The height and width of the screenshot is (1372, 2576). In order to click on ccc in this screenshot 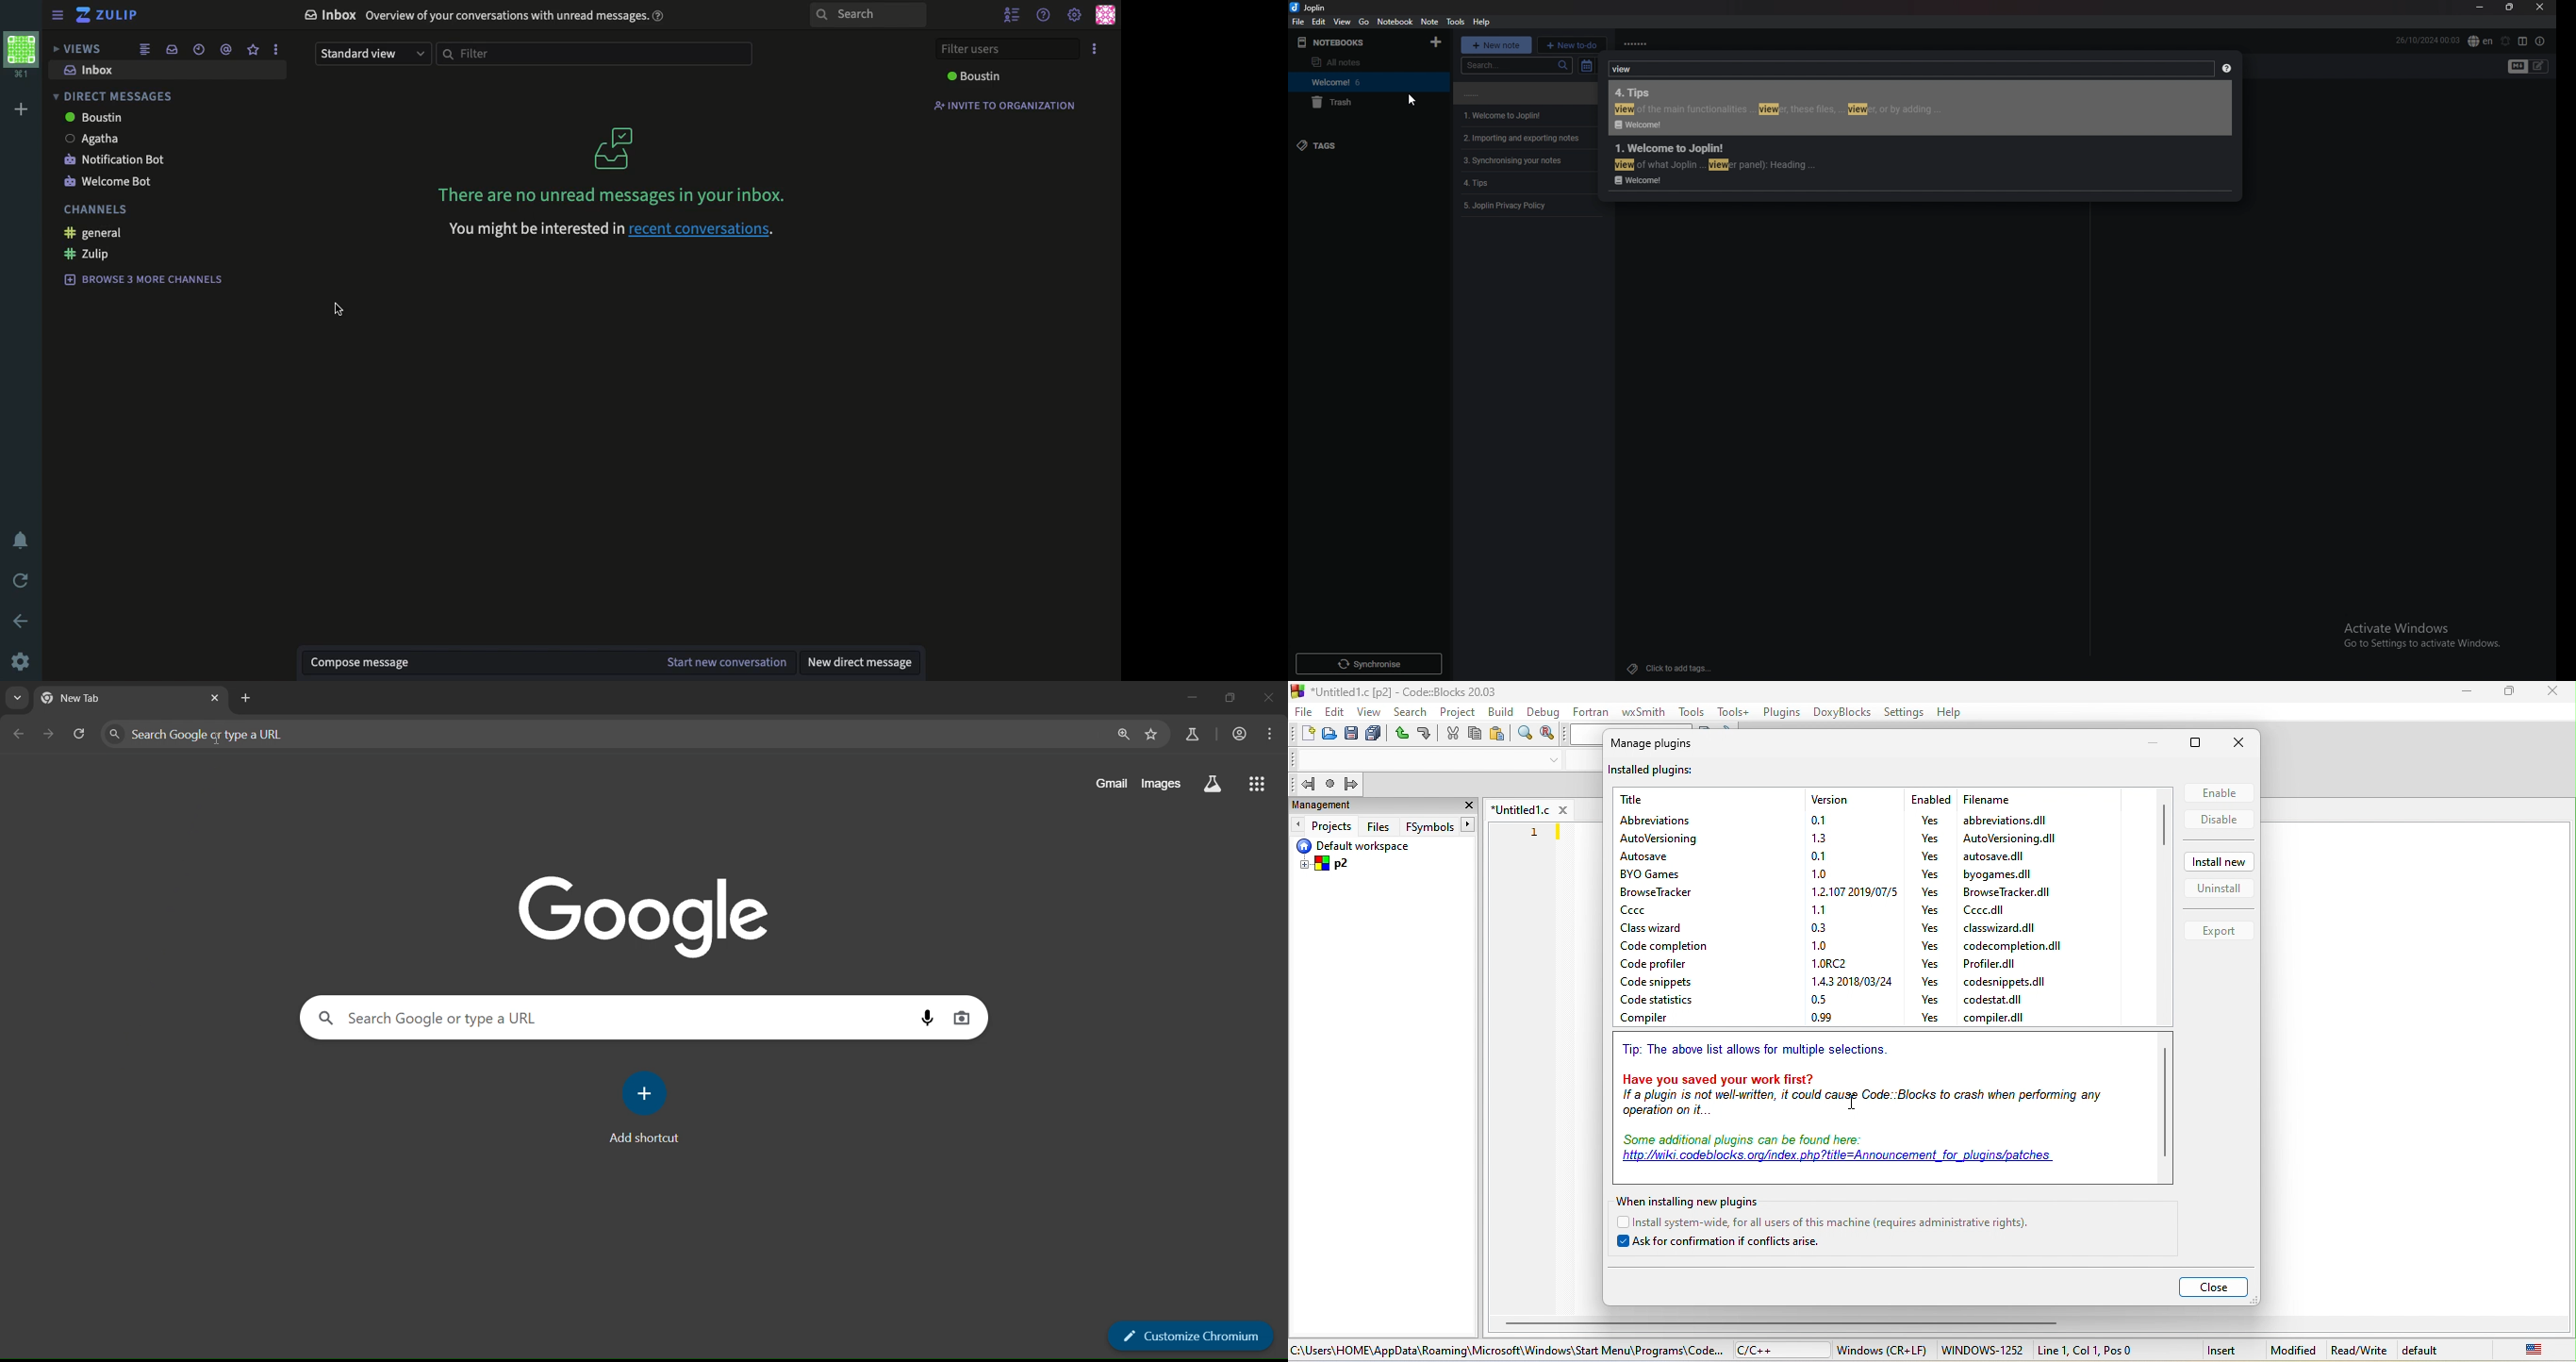, I will do `click(1662, 910)`.